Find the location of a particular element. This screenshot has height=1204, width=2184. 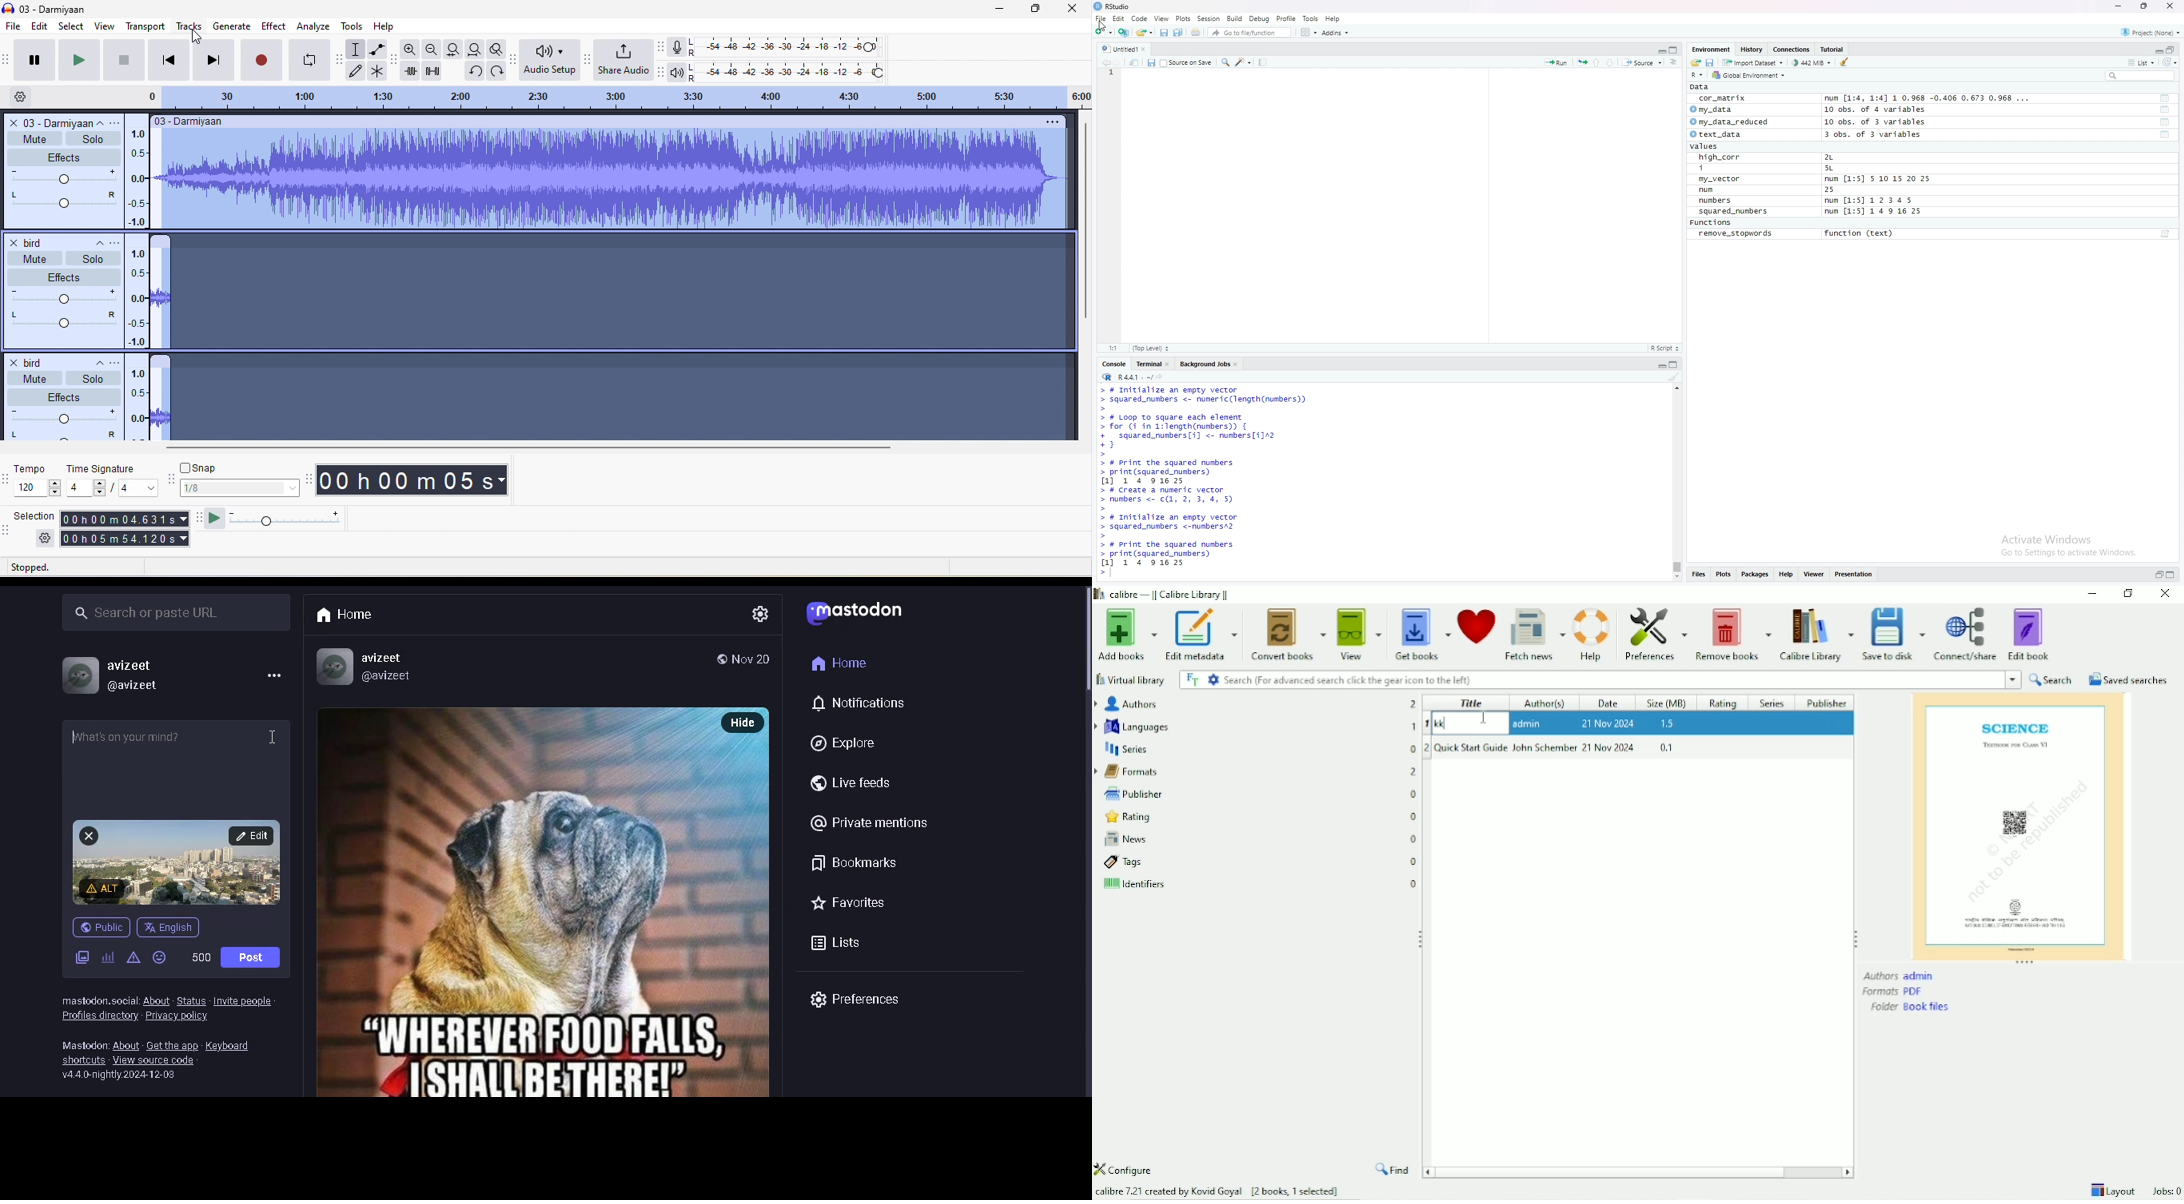

0 is located at coordinates (1415, 862).